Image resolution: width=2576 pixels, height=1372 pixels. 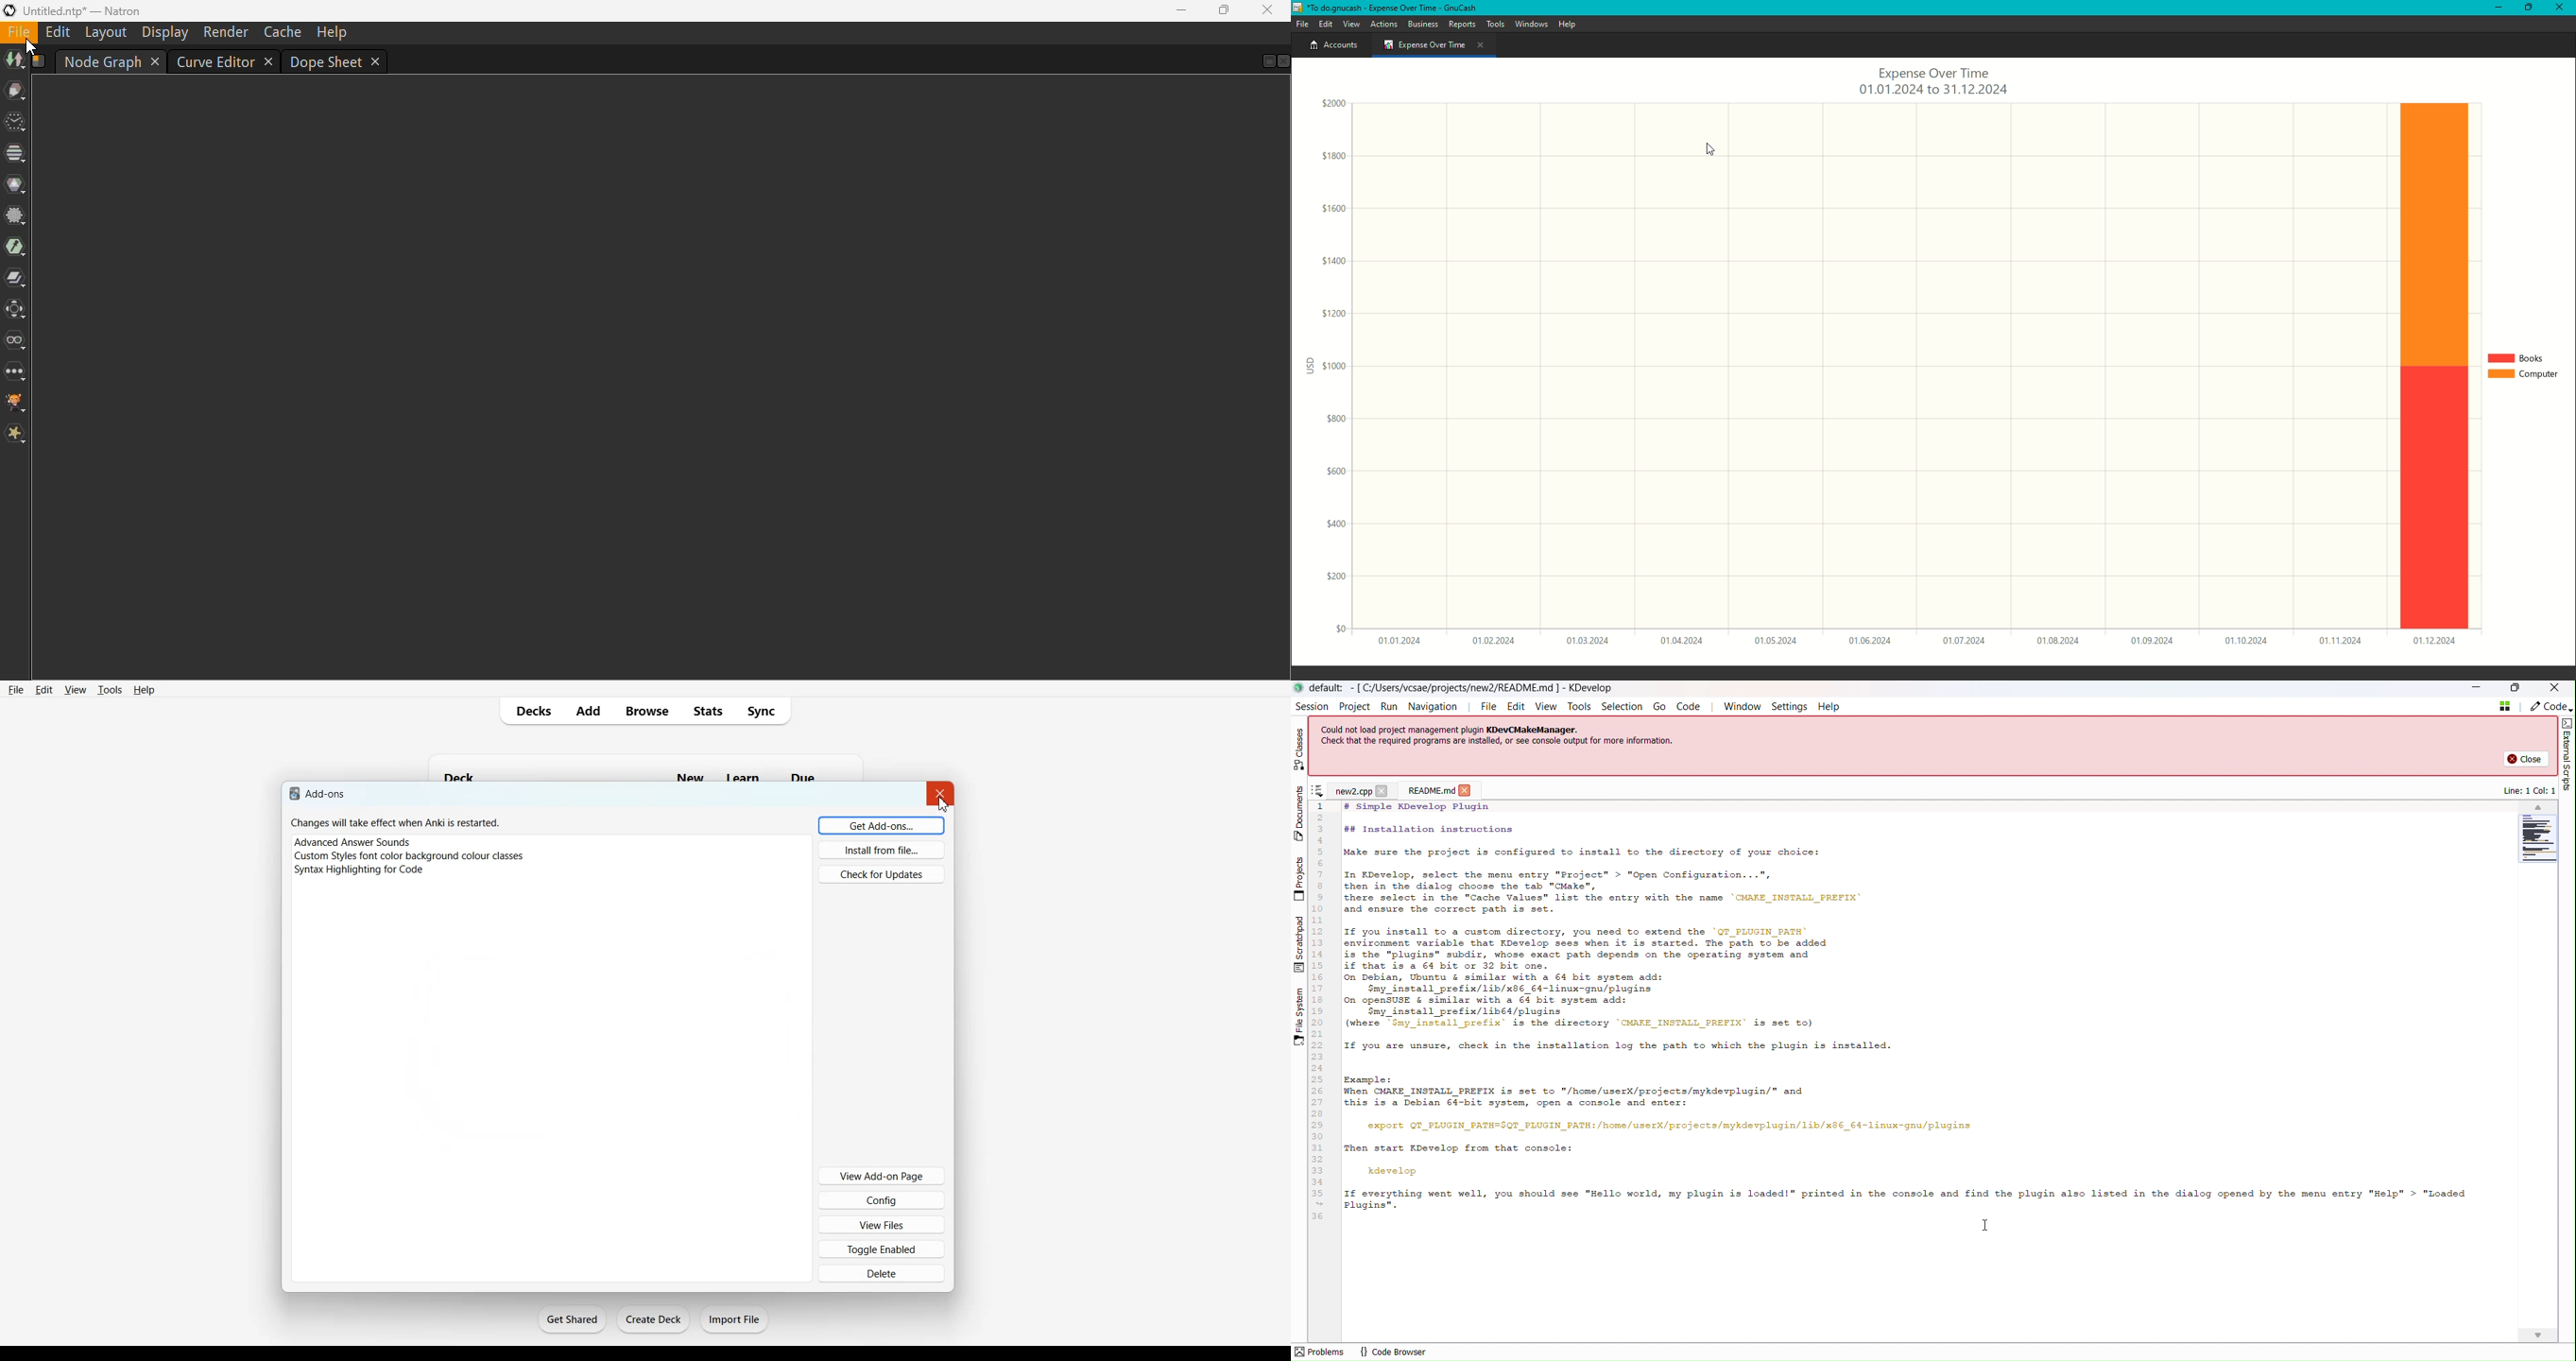 What do you see at coordinates (1496, 24) in the screenshot?
I see `Tools` at bounding box center [1496, 24].